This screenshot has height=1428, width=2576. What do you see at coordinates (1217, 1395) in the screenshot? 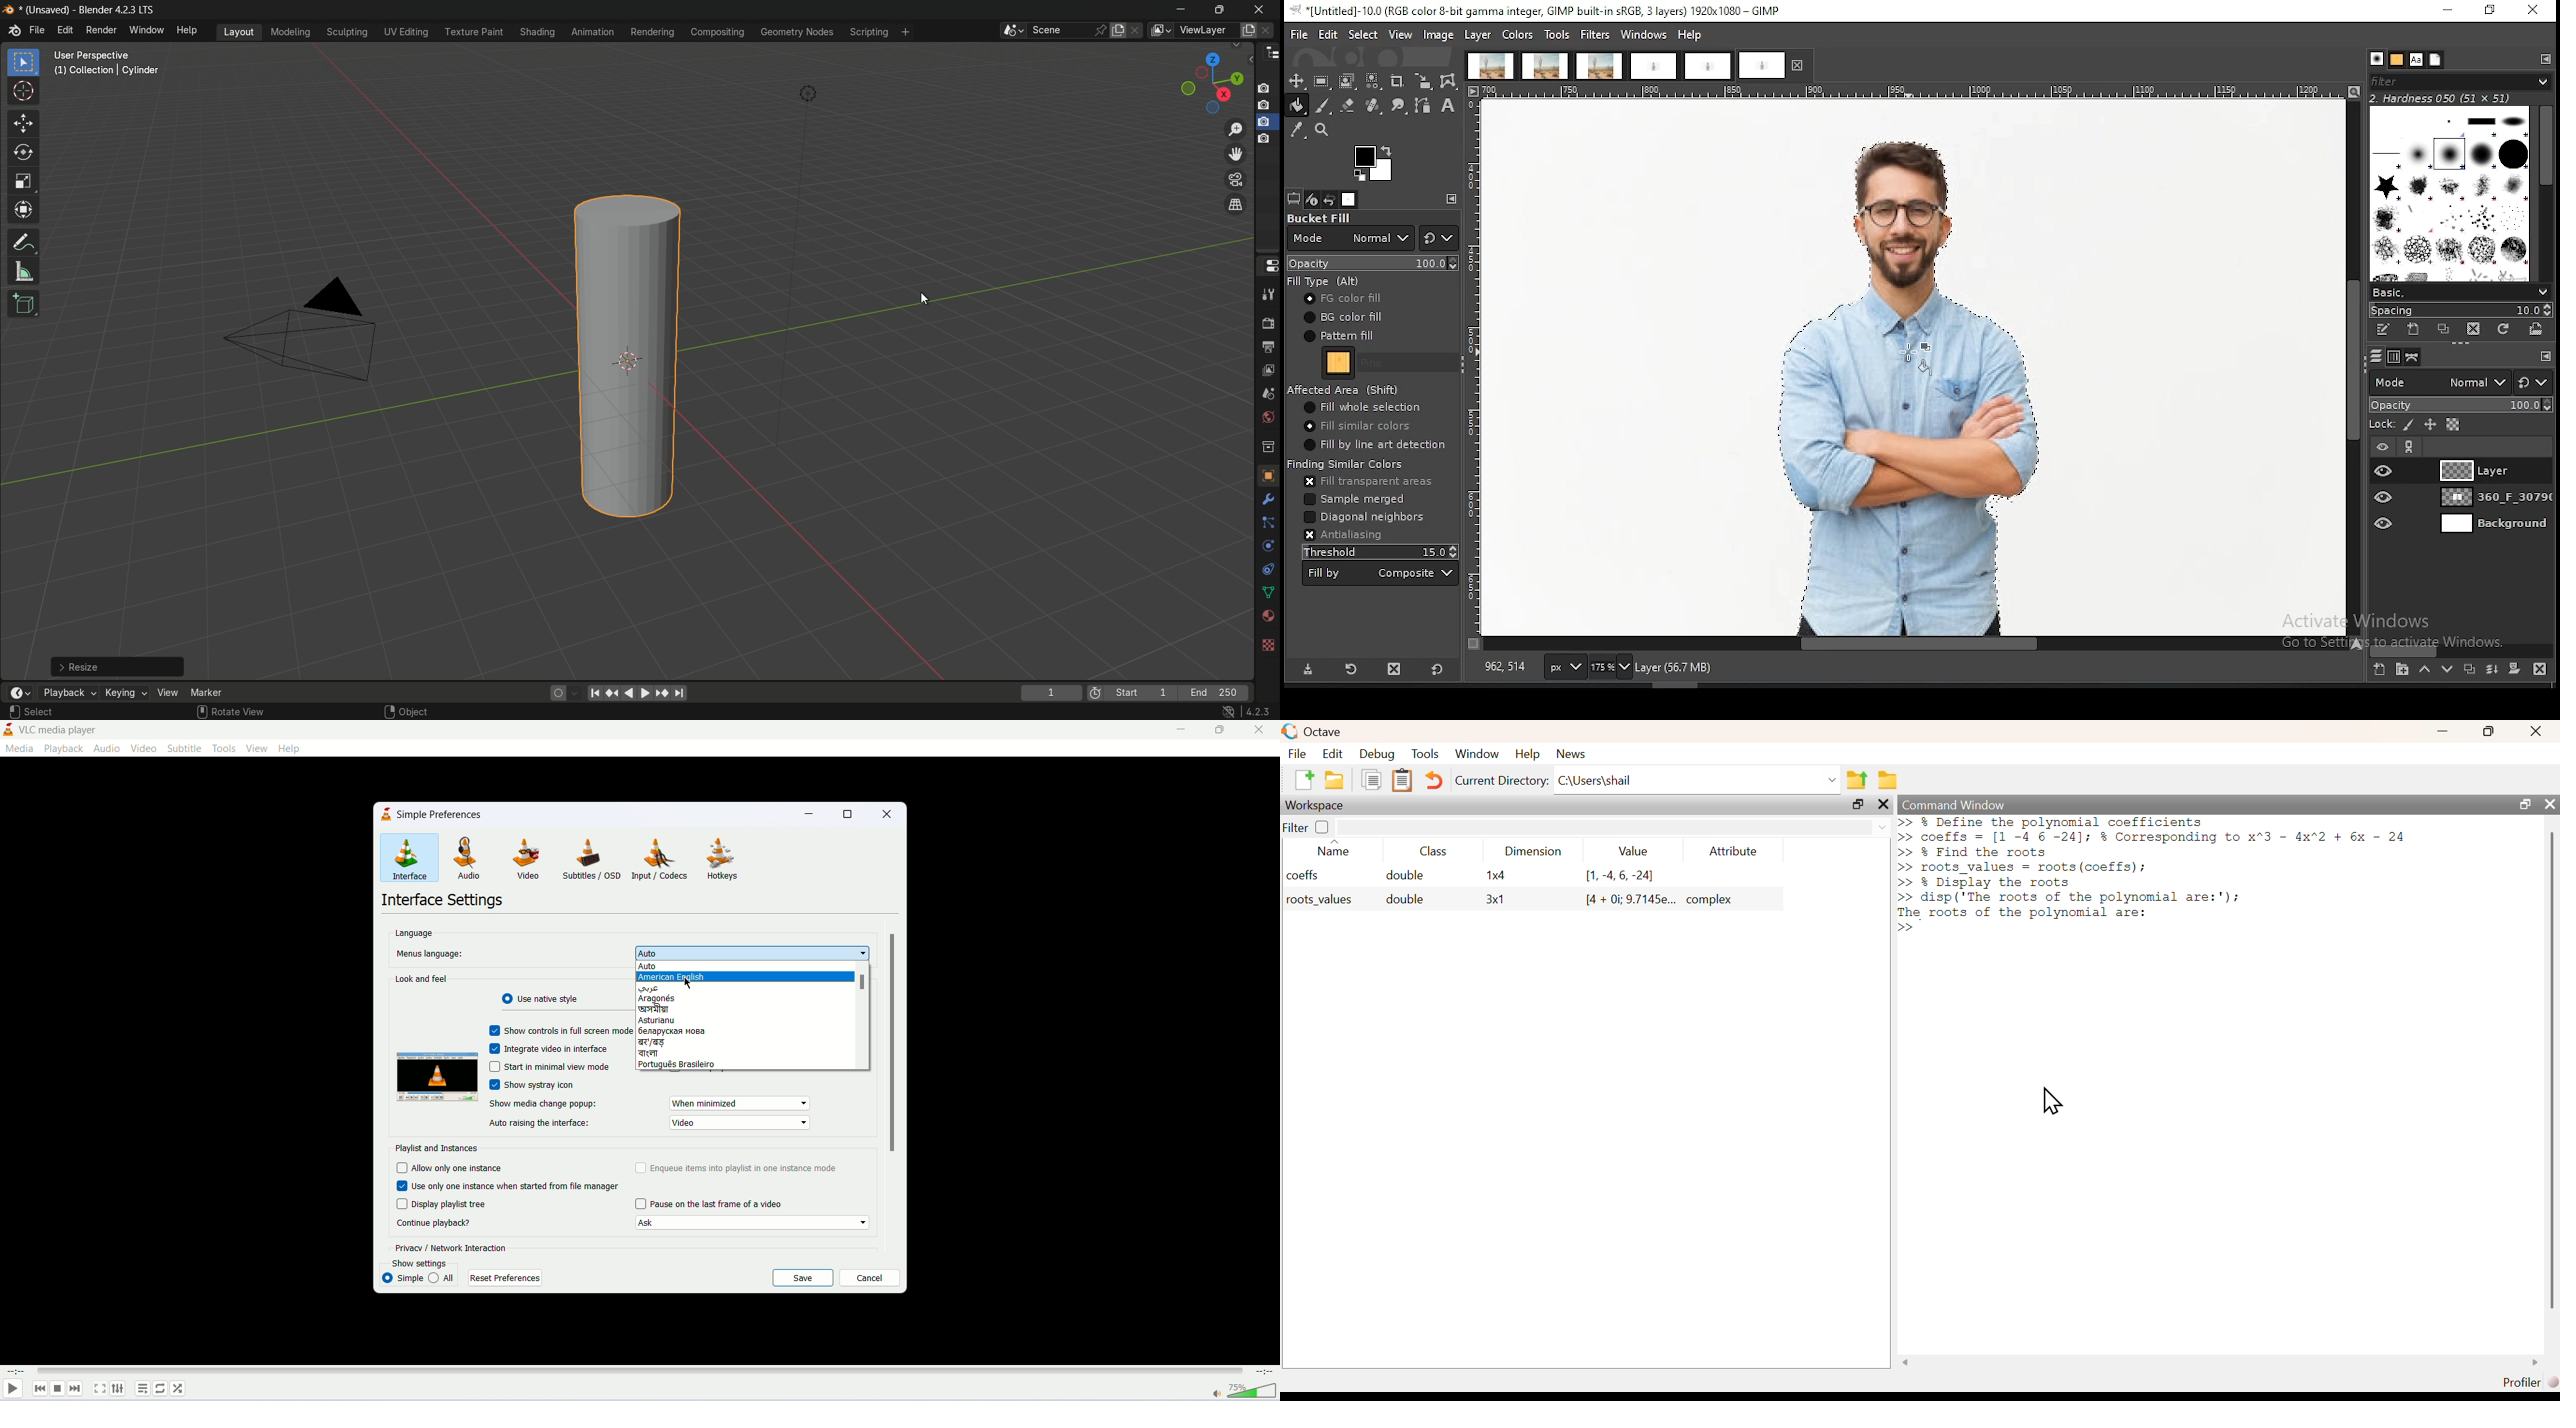
I see `mute` at bounding box center [1217, 1395].